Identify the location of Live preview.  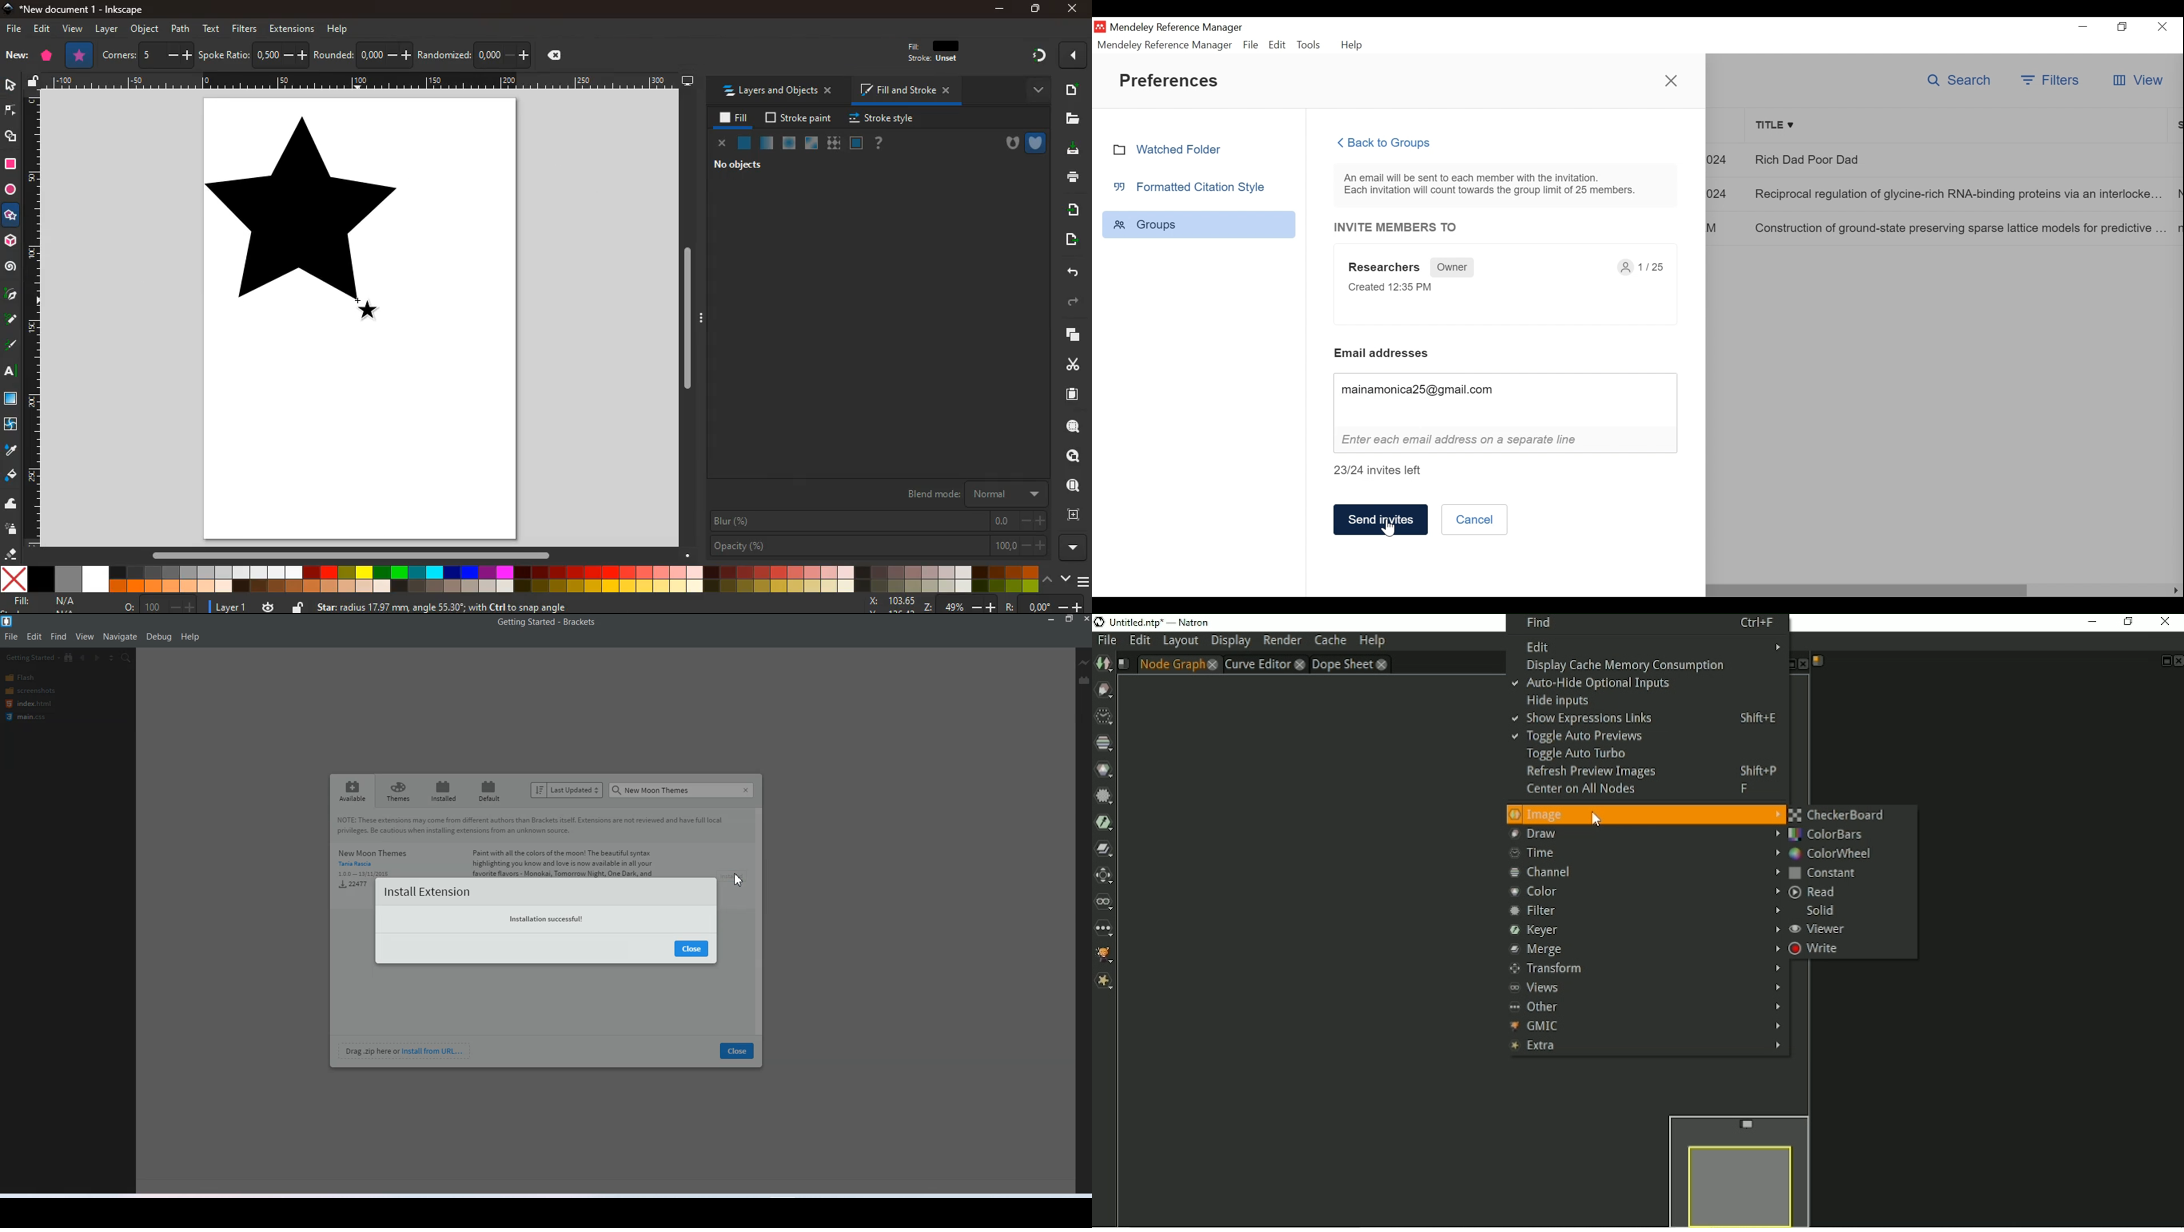
(1085, 662).